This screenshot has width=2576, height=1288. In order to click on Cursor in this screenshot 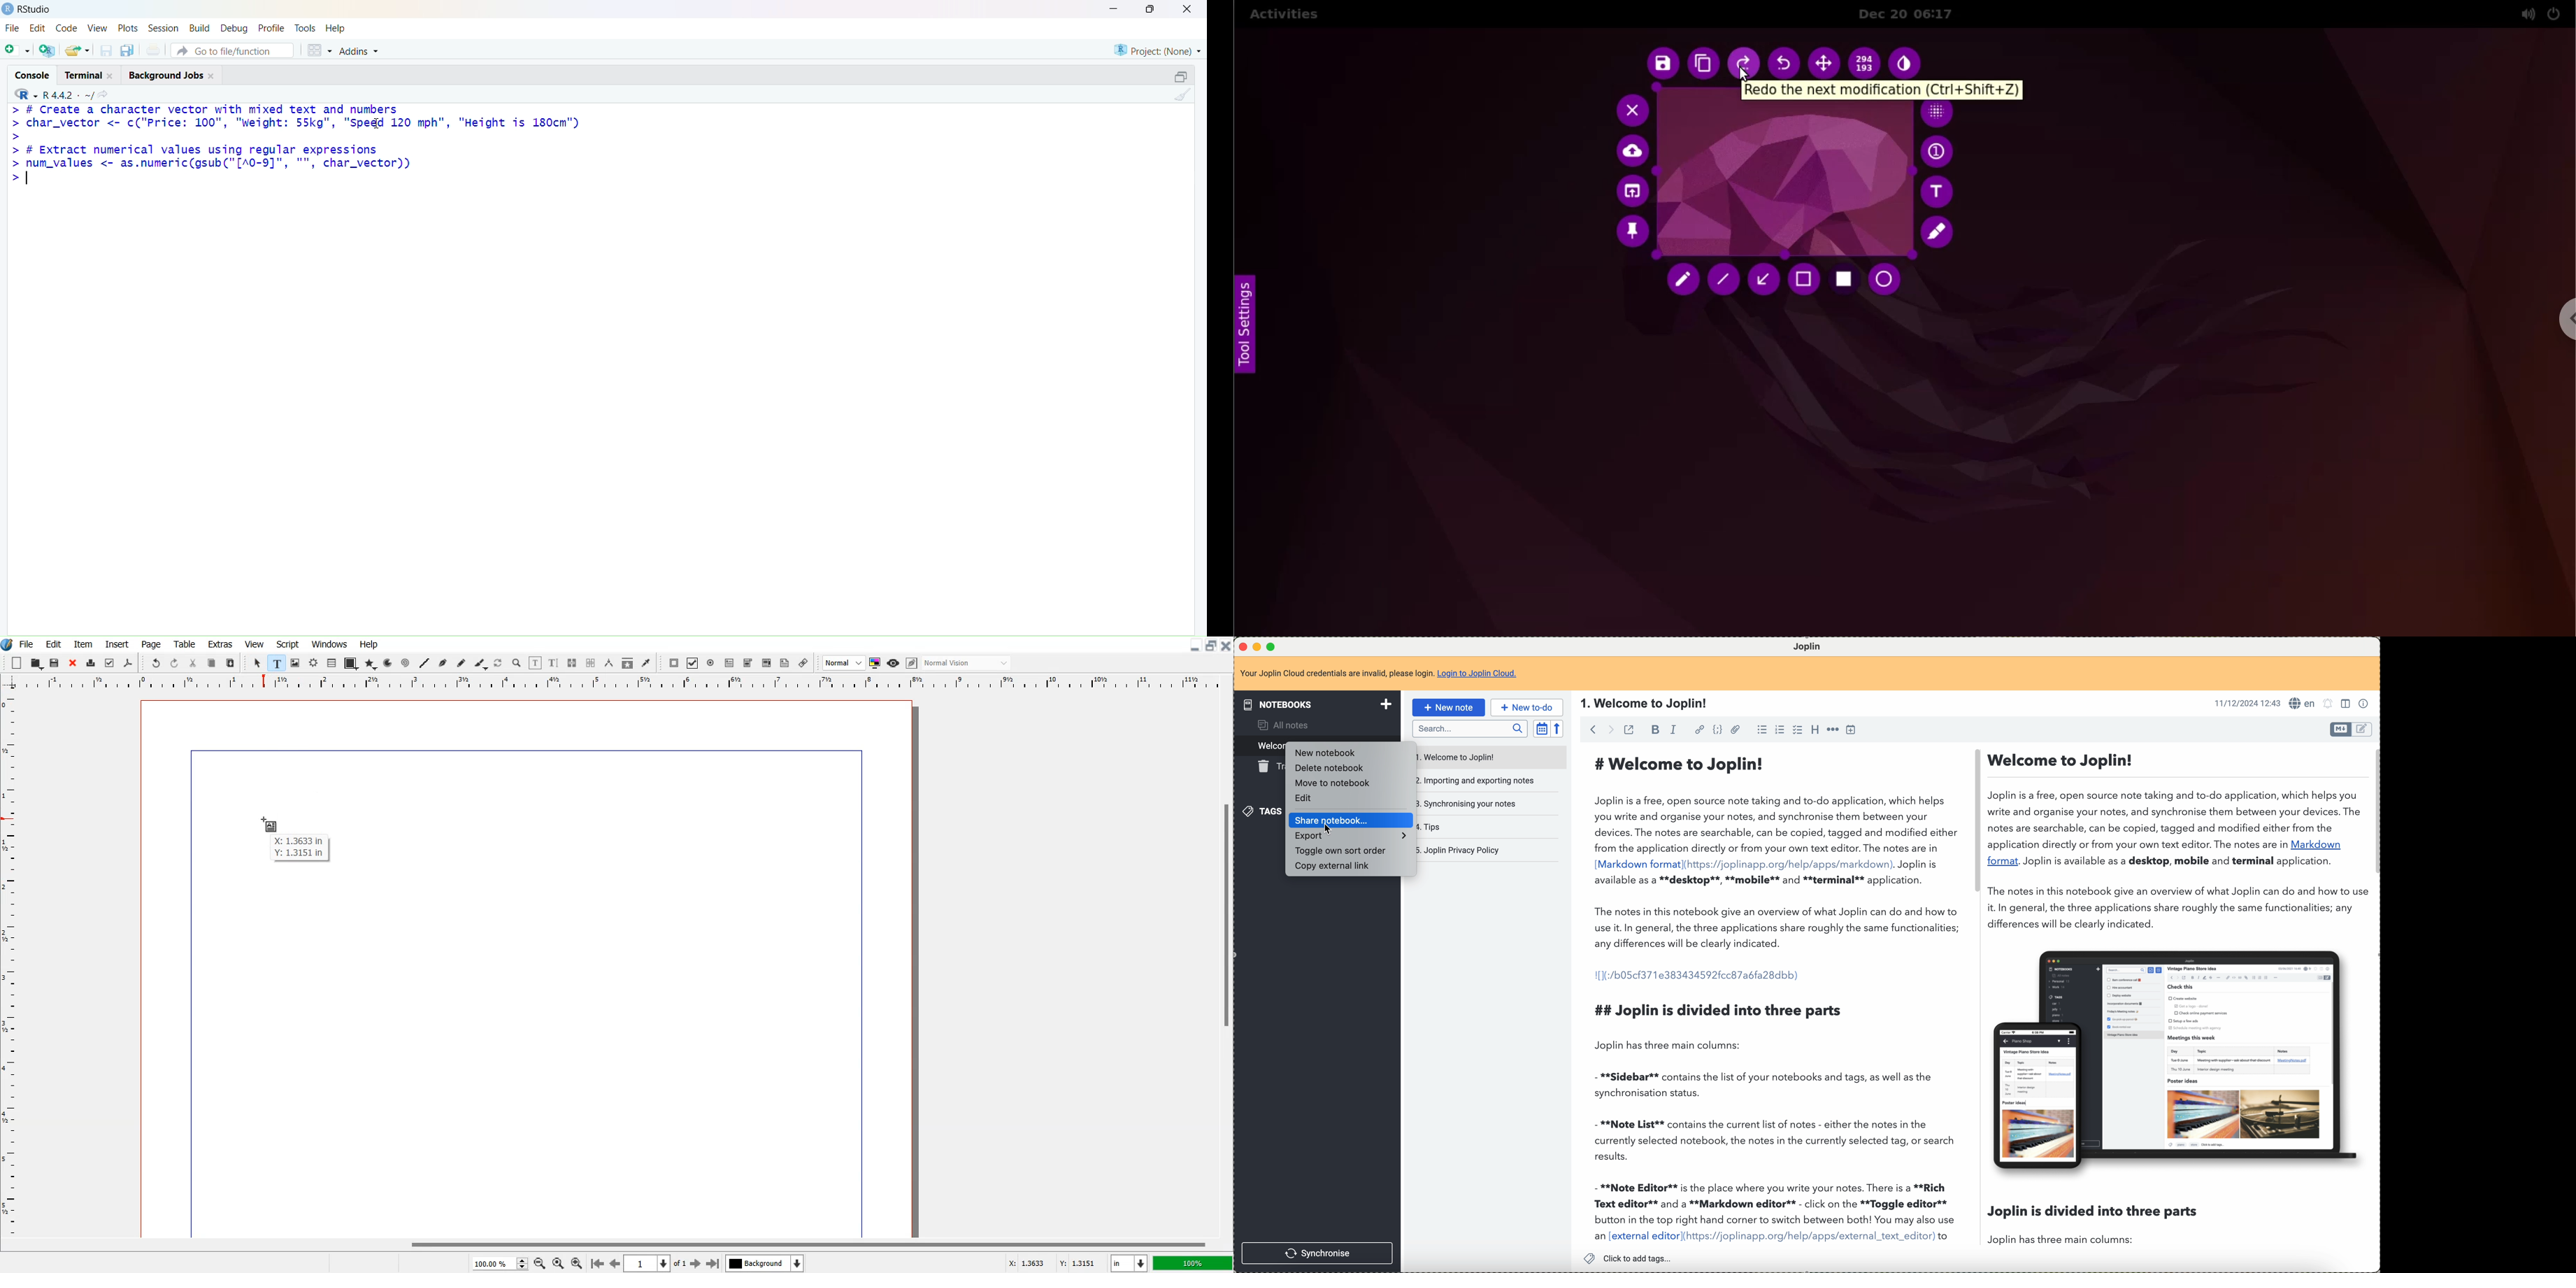, I will do `click(1329, 833)`.